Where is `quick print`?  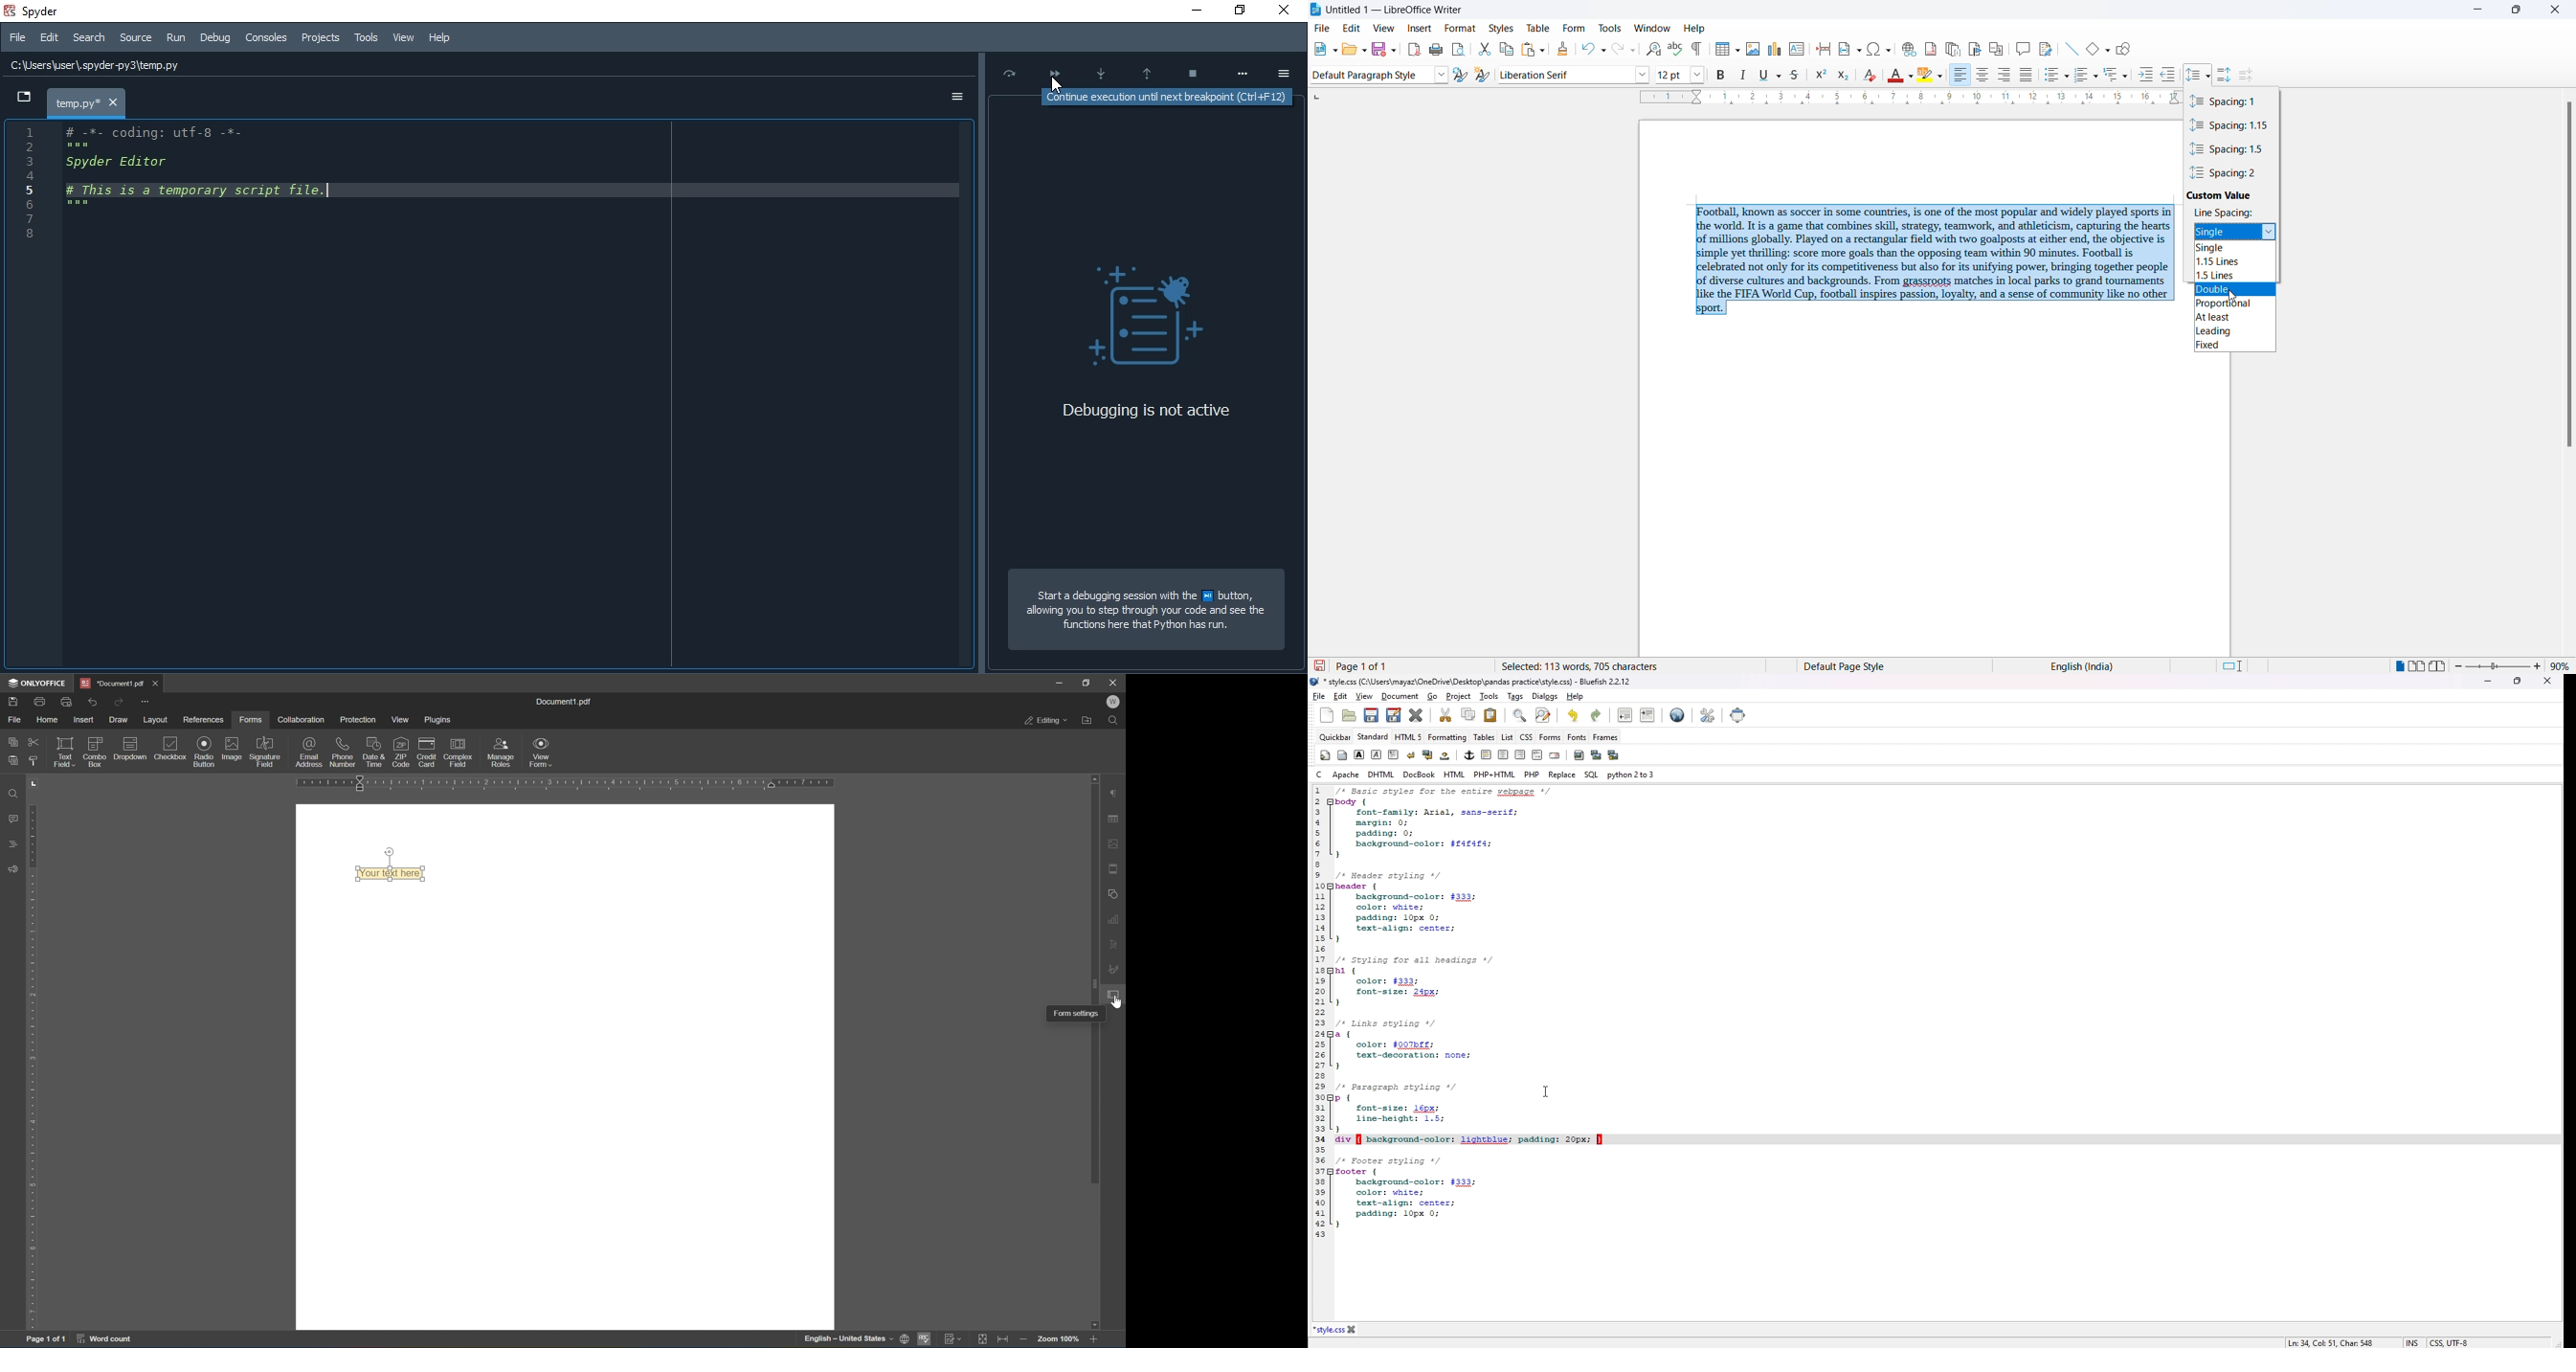
quick print is located at coordinates (65, 701).